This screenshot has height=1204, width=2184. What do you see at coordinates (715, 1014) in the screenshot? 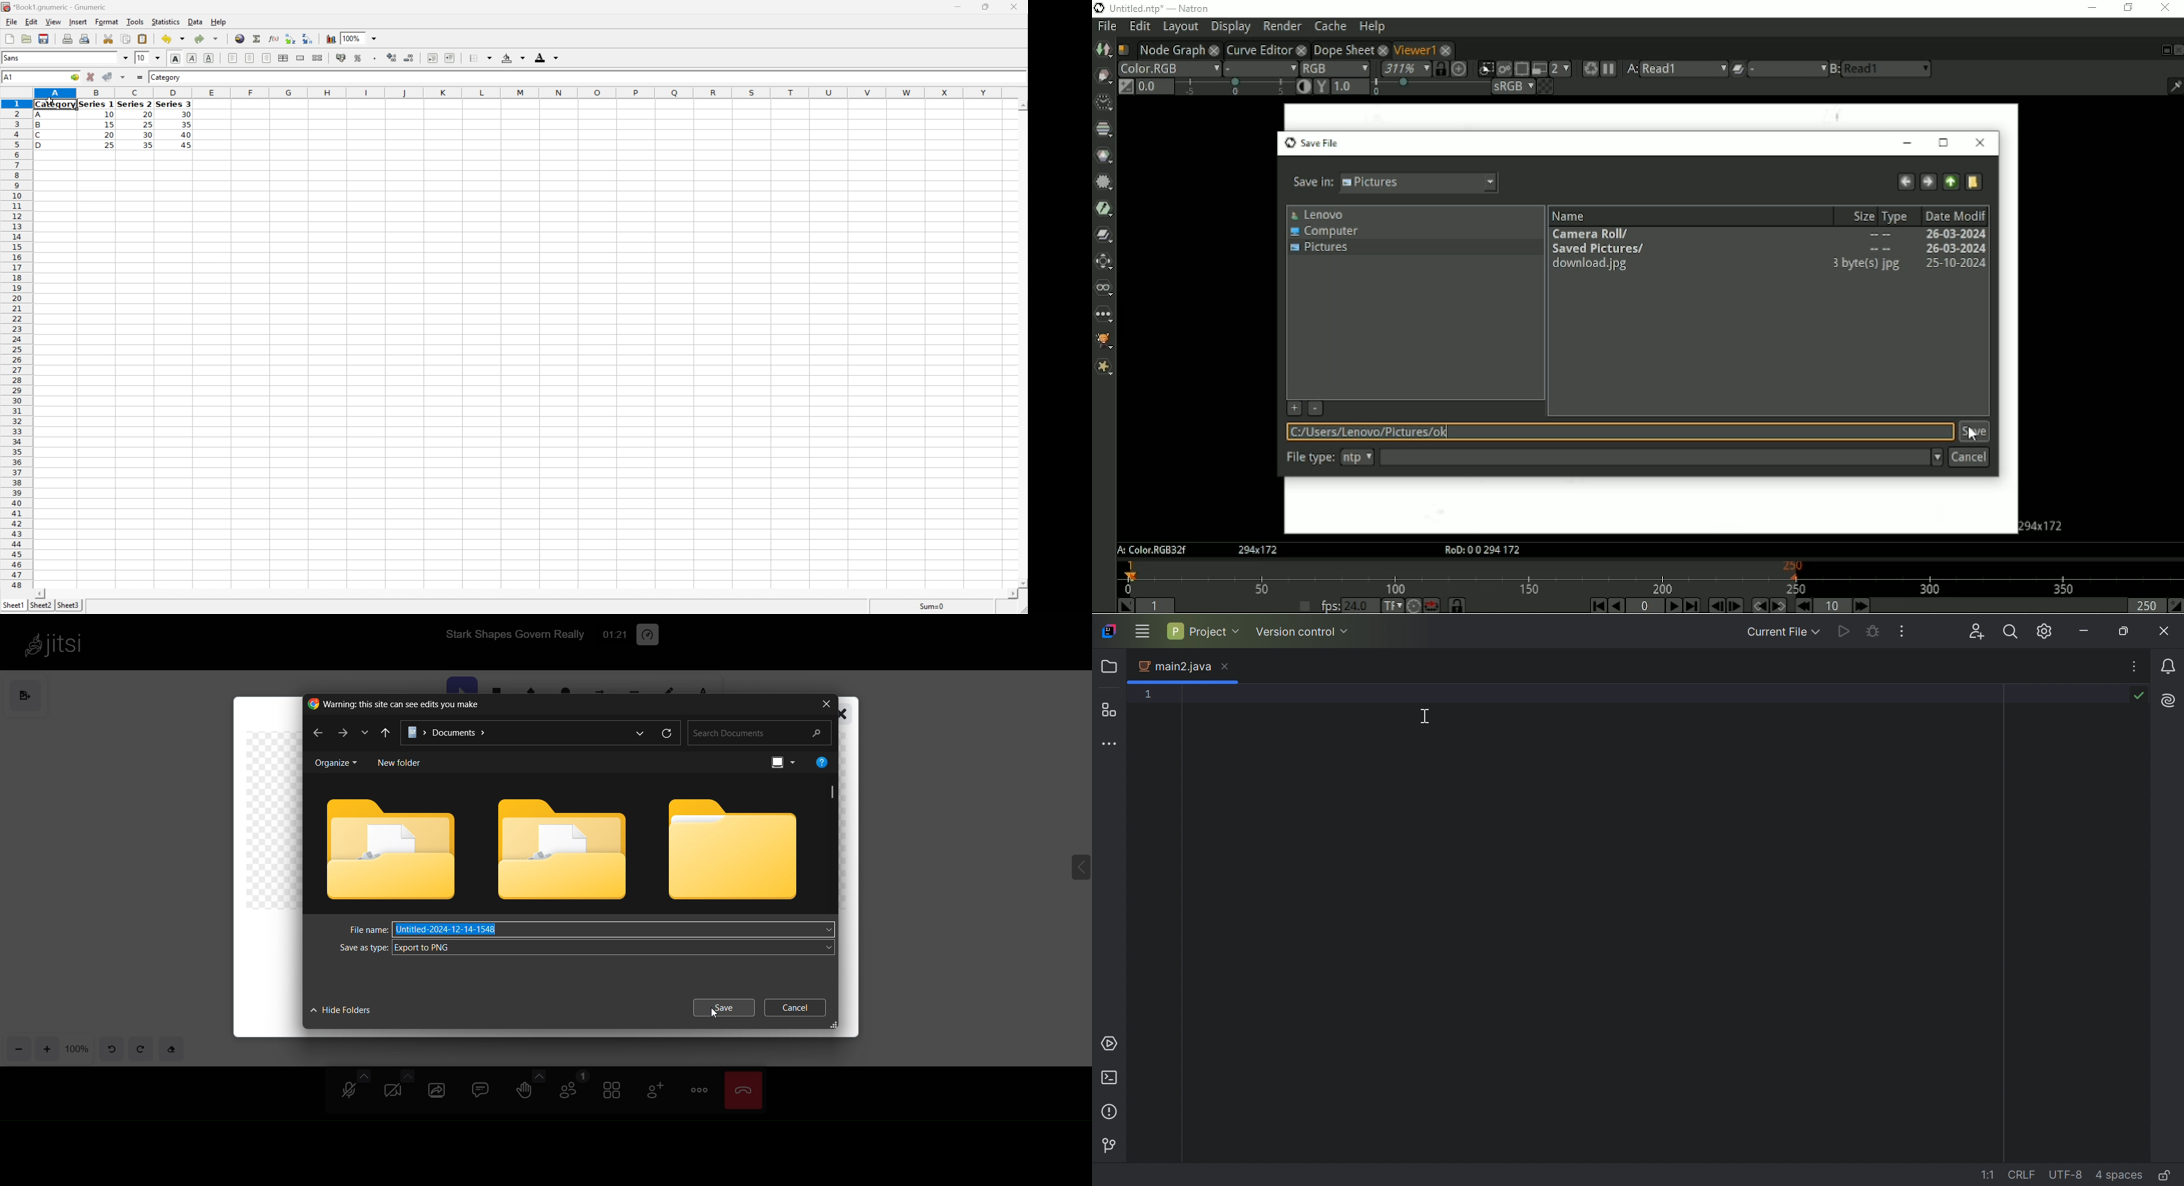
I see `cursor` at bounding box center [715, 1014].